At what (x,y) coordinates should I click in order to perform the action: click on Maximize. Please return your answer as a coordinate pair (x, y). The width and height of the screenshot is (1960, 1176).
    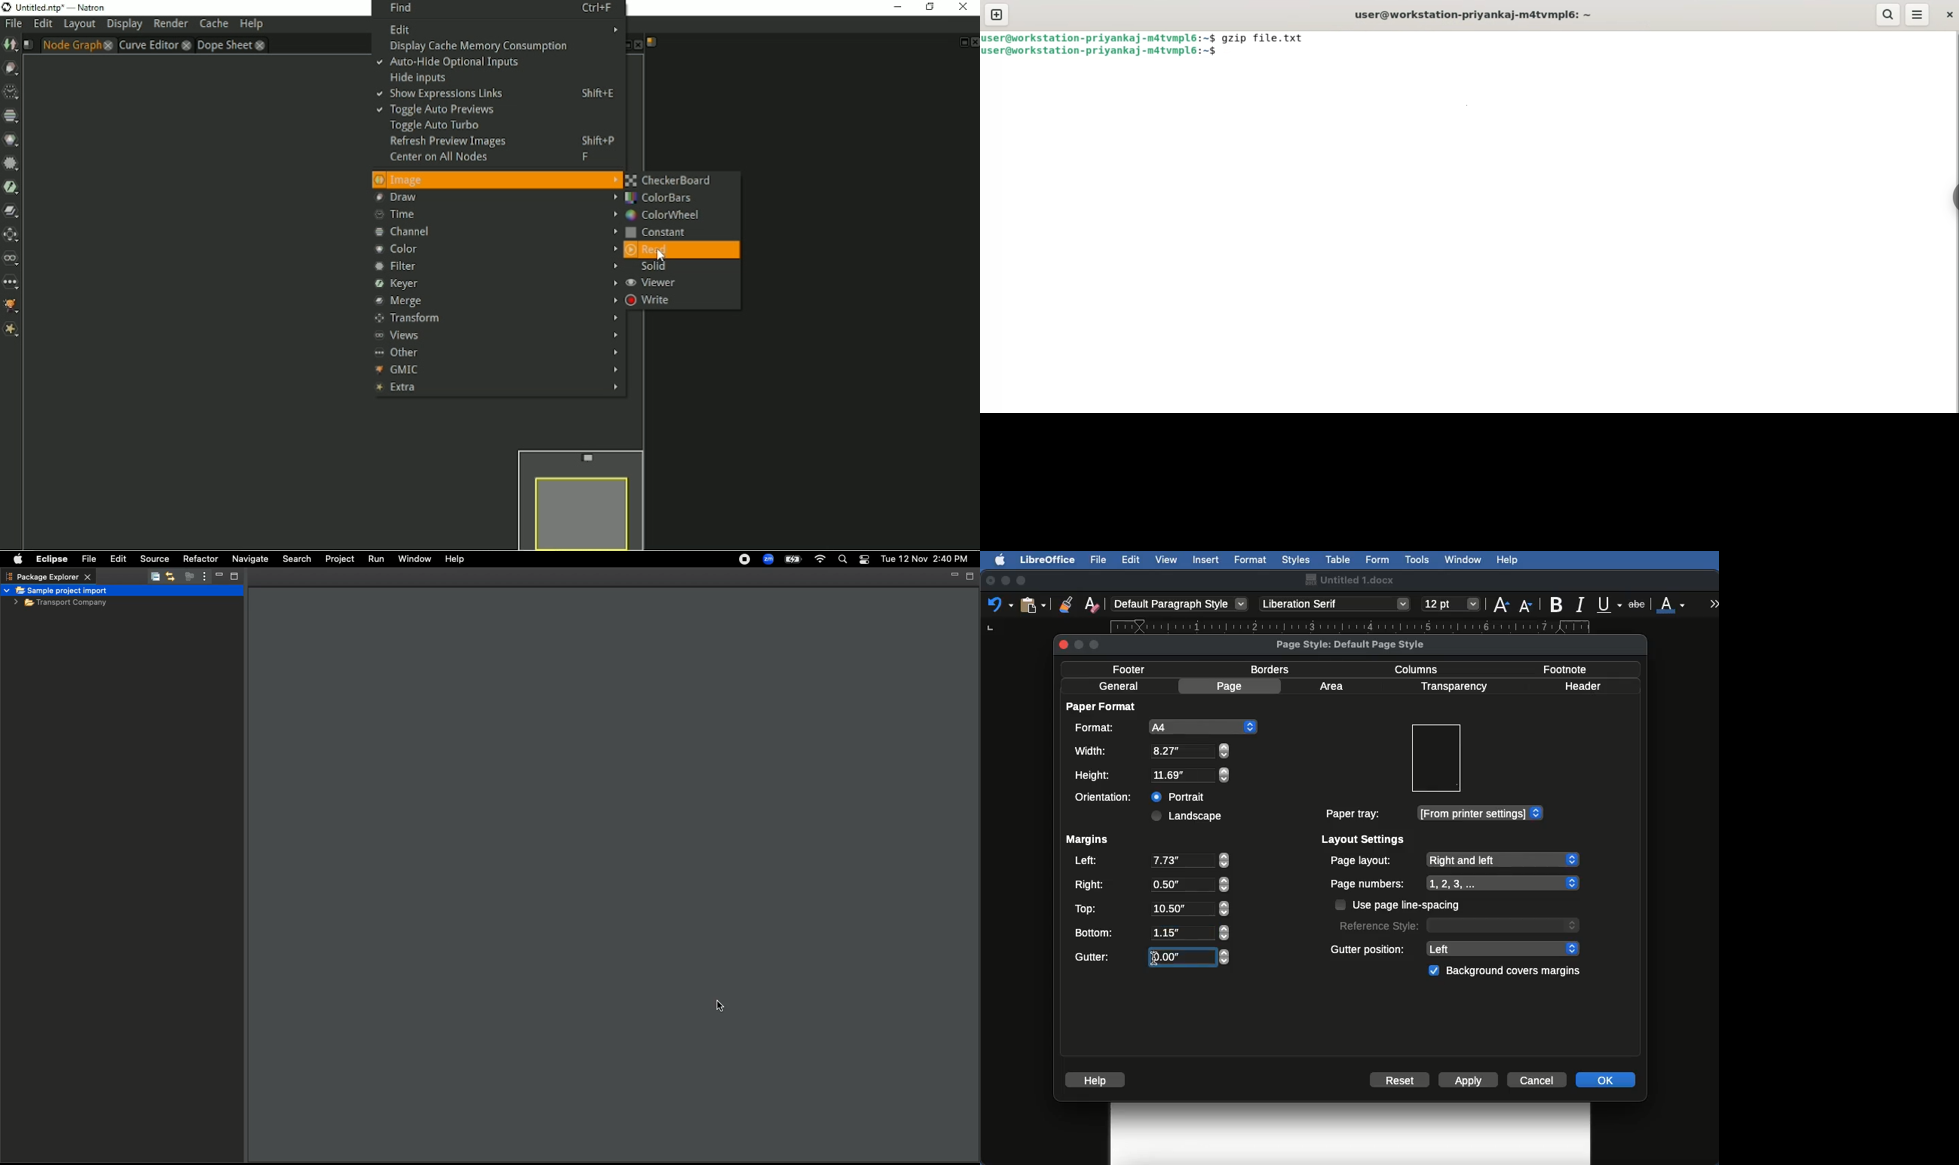
    Looking at the image, I should click on (1022, 580).